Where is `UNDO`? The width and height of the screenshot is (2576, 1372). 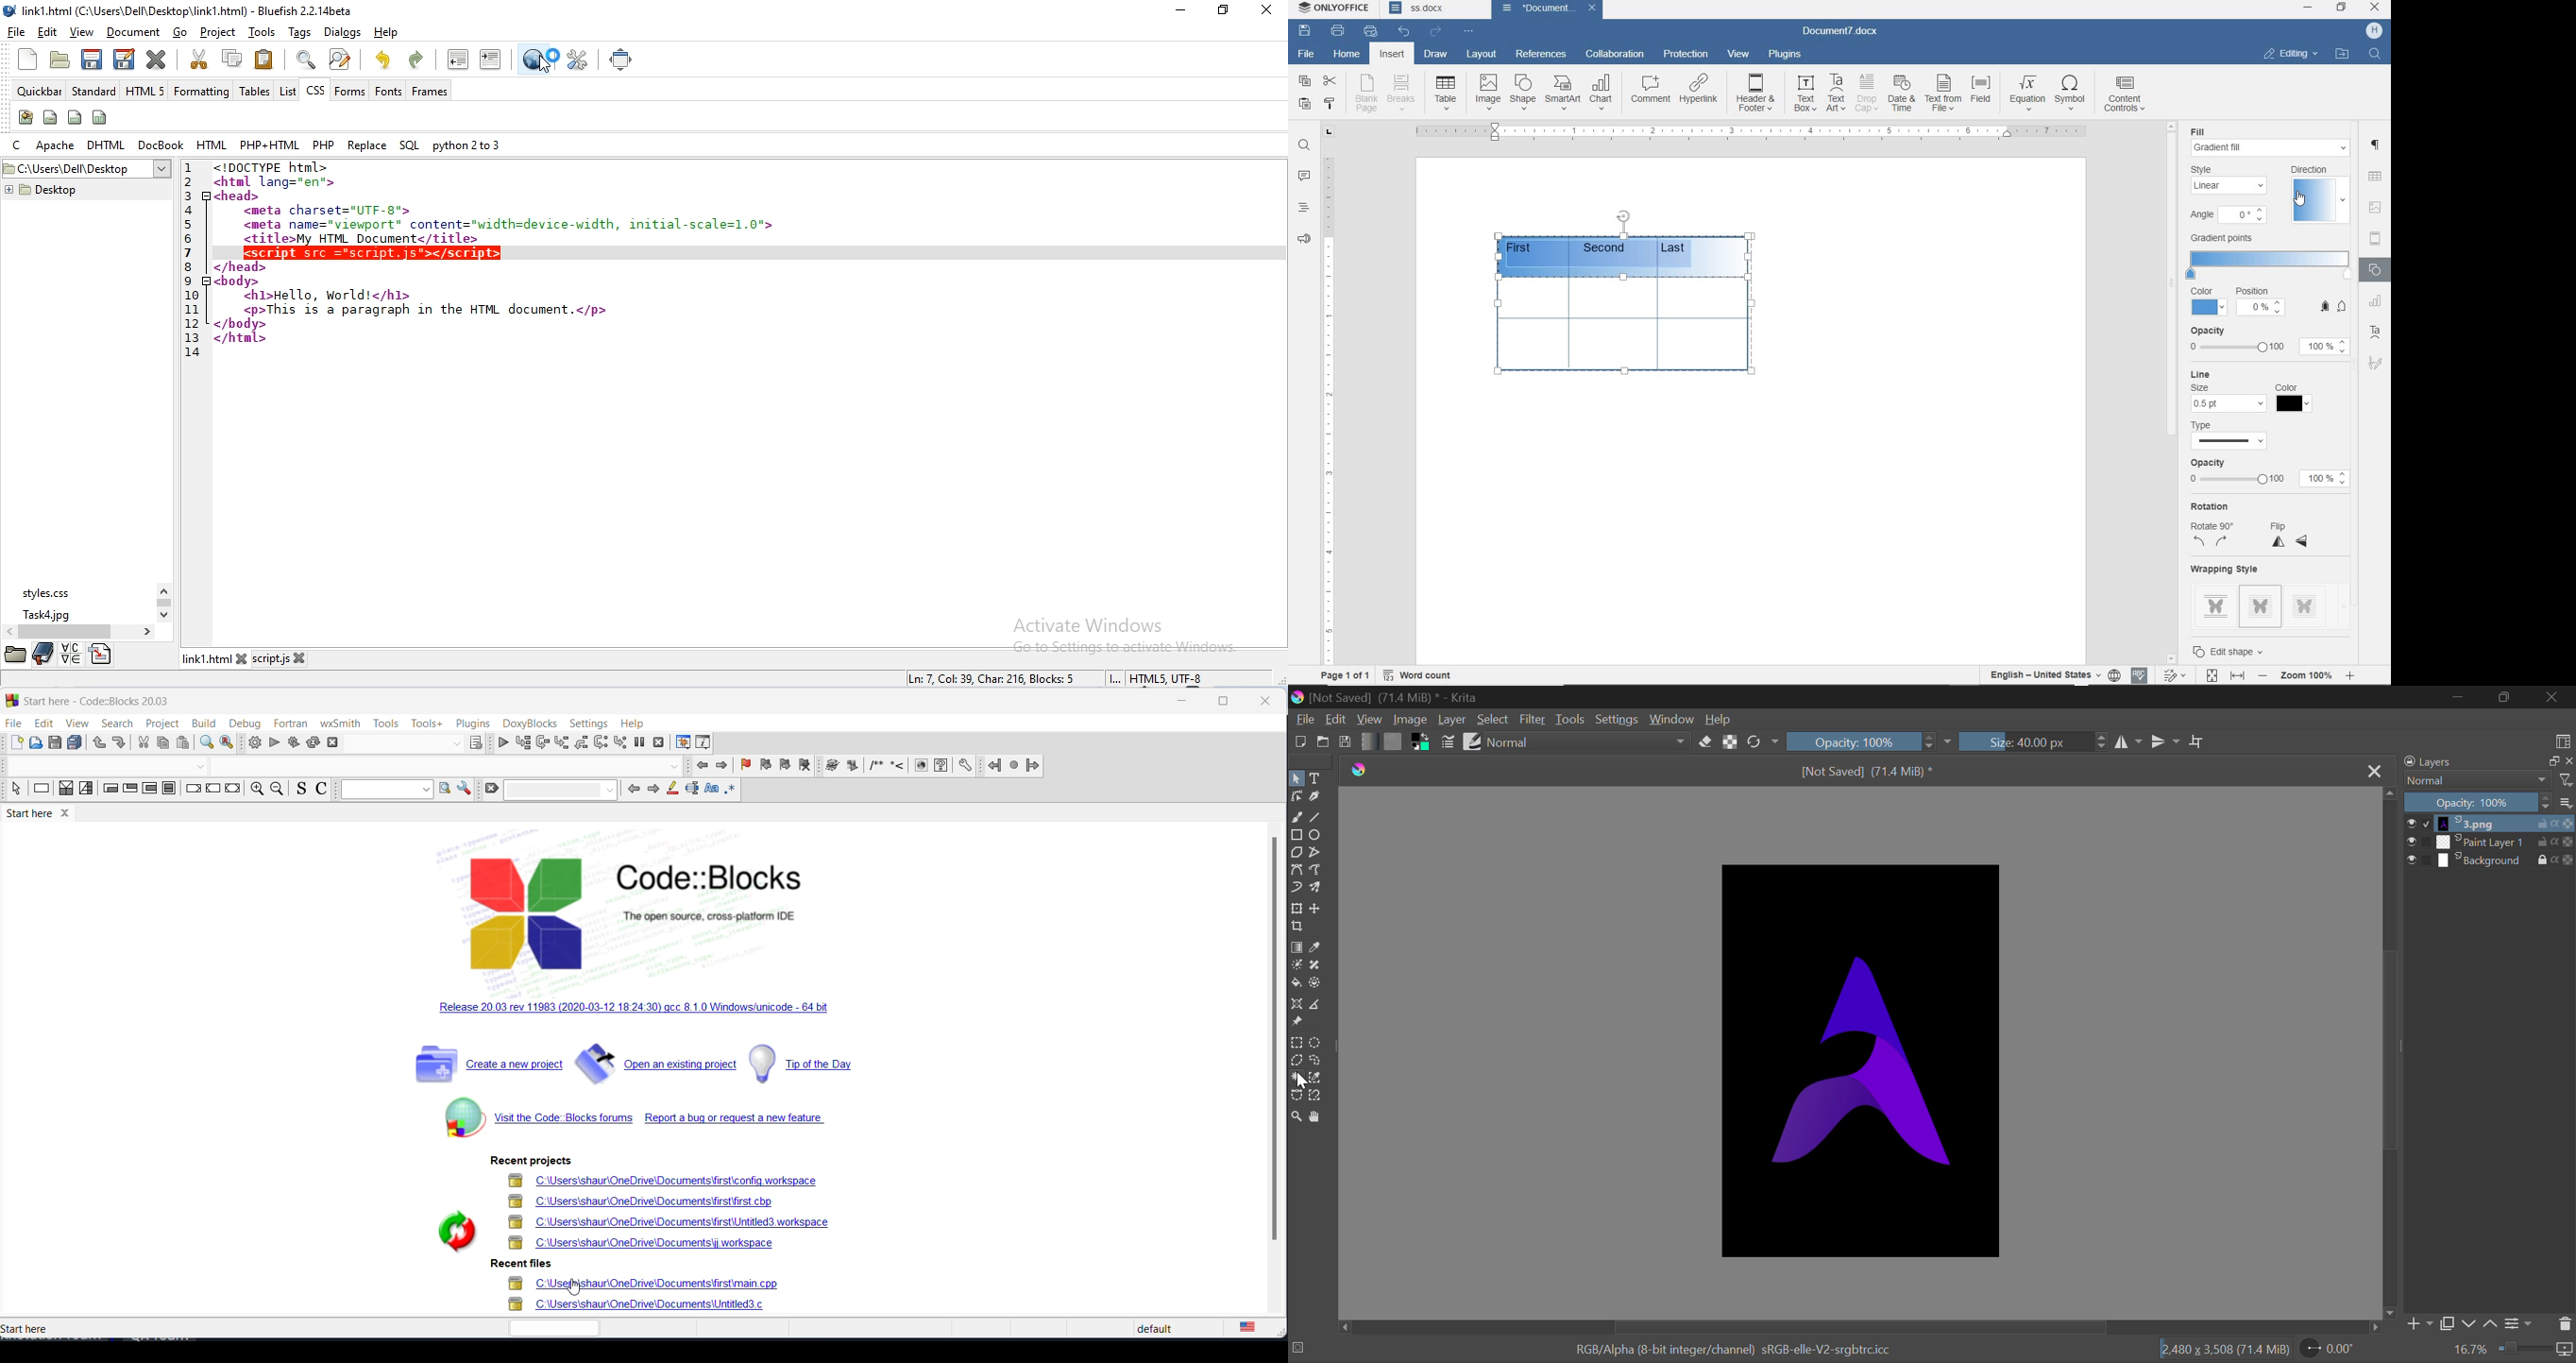
UNDO is located at coordinates (98, 742).